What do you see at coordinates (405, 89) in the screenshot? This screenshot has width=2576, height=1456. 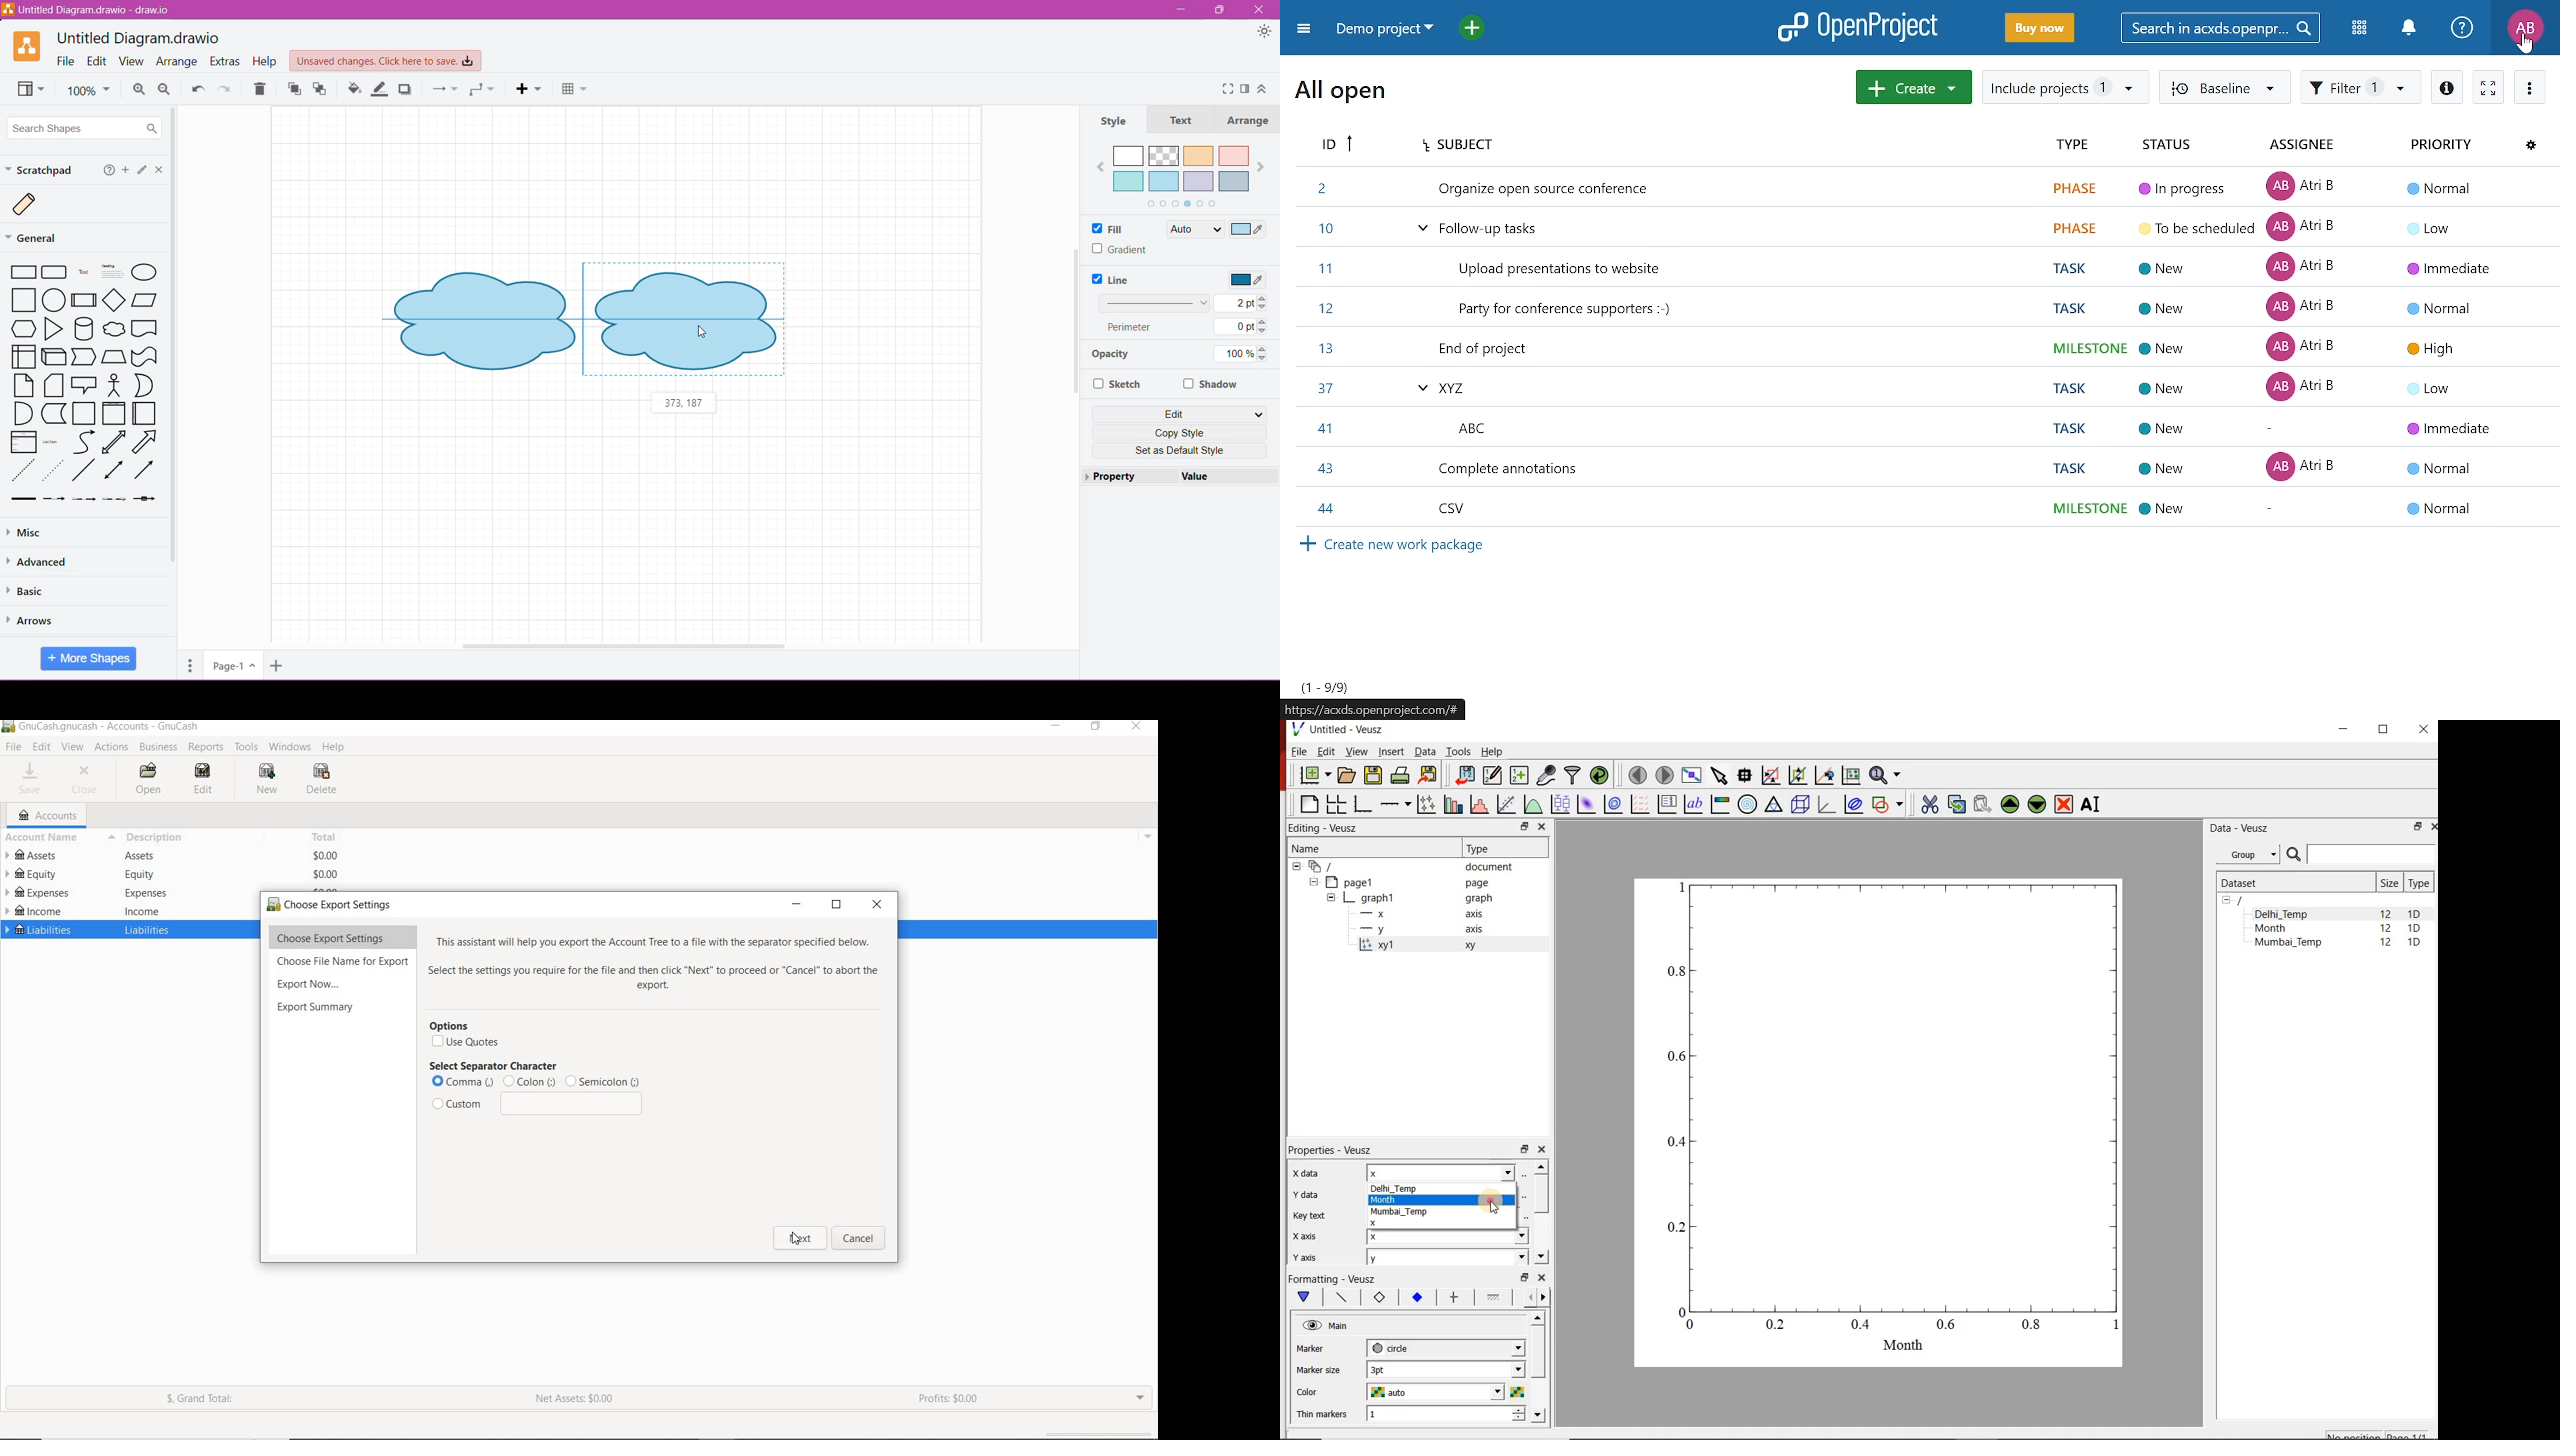 I see `Shadow` at bounding box center [405, 89].